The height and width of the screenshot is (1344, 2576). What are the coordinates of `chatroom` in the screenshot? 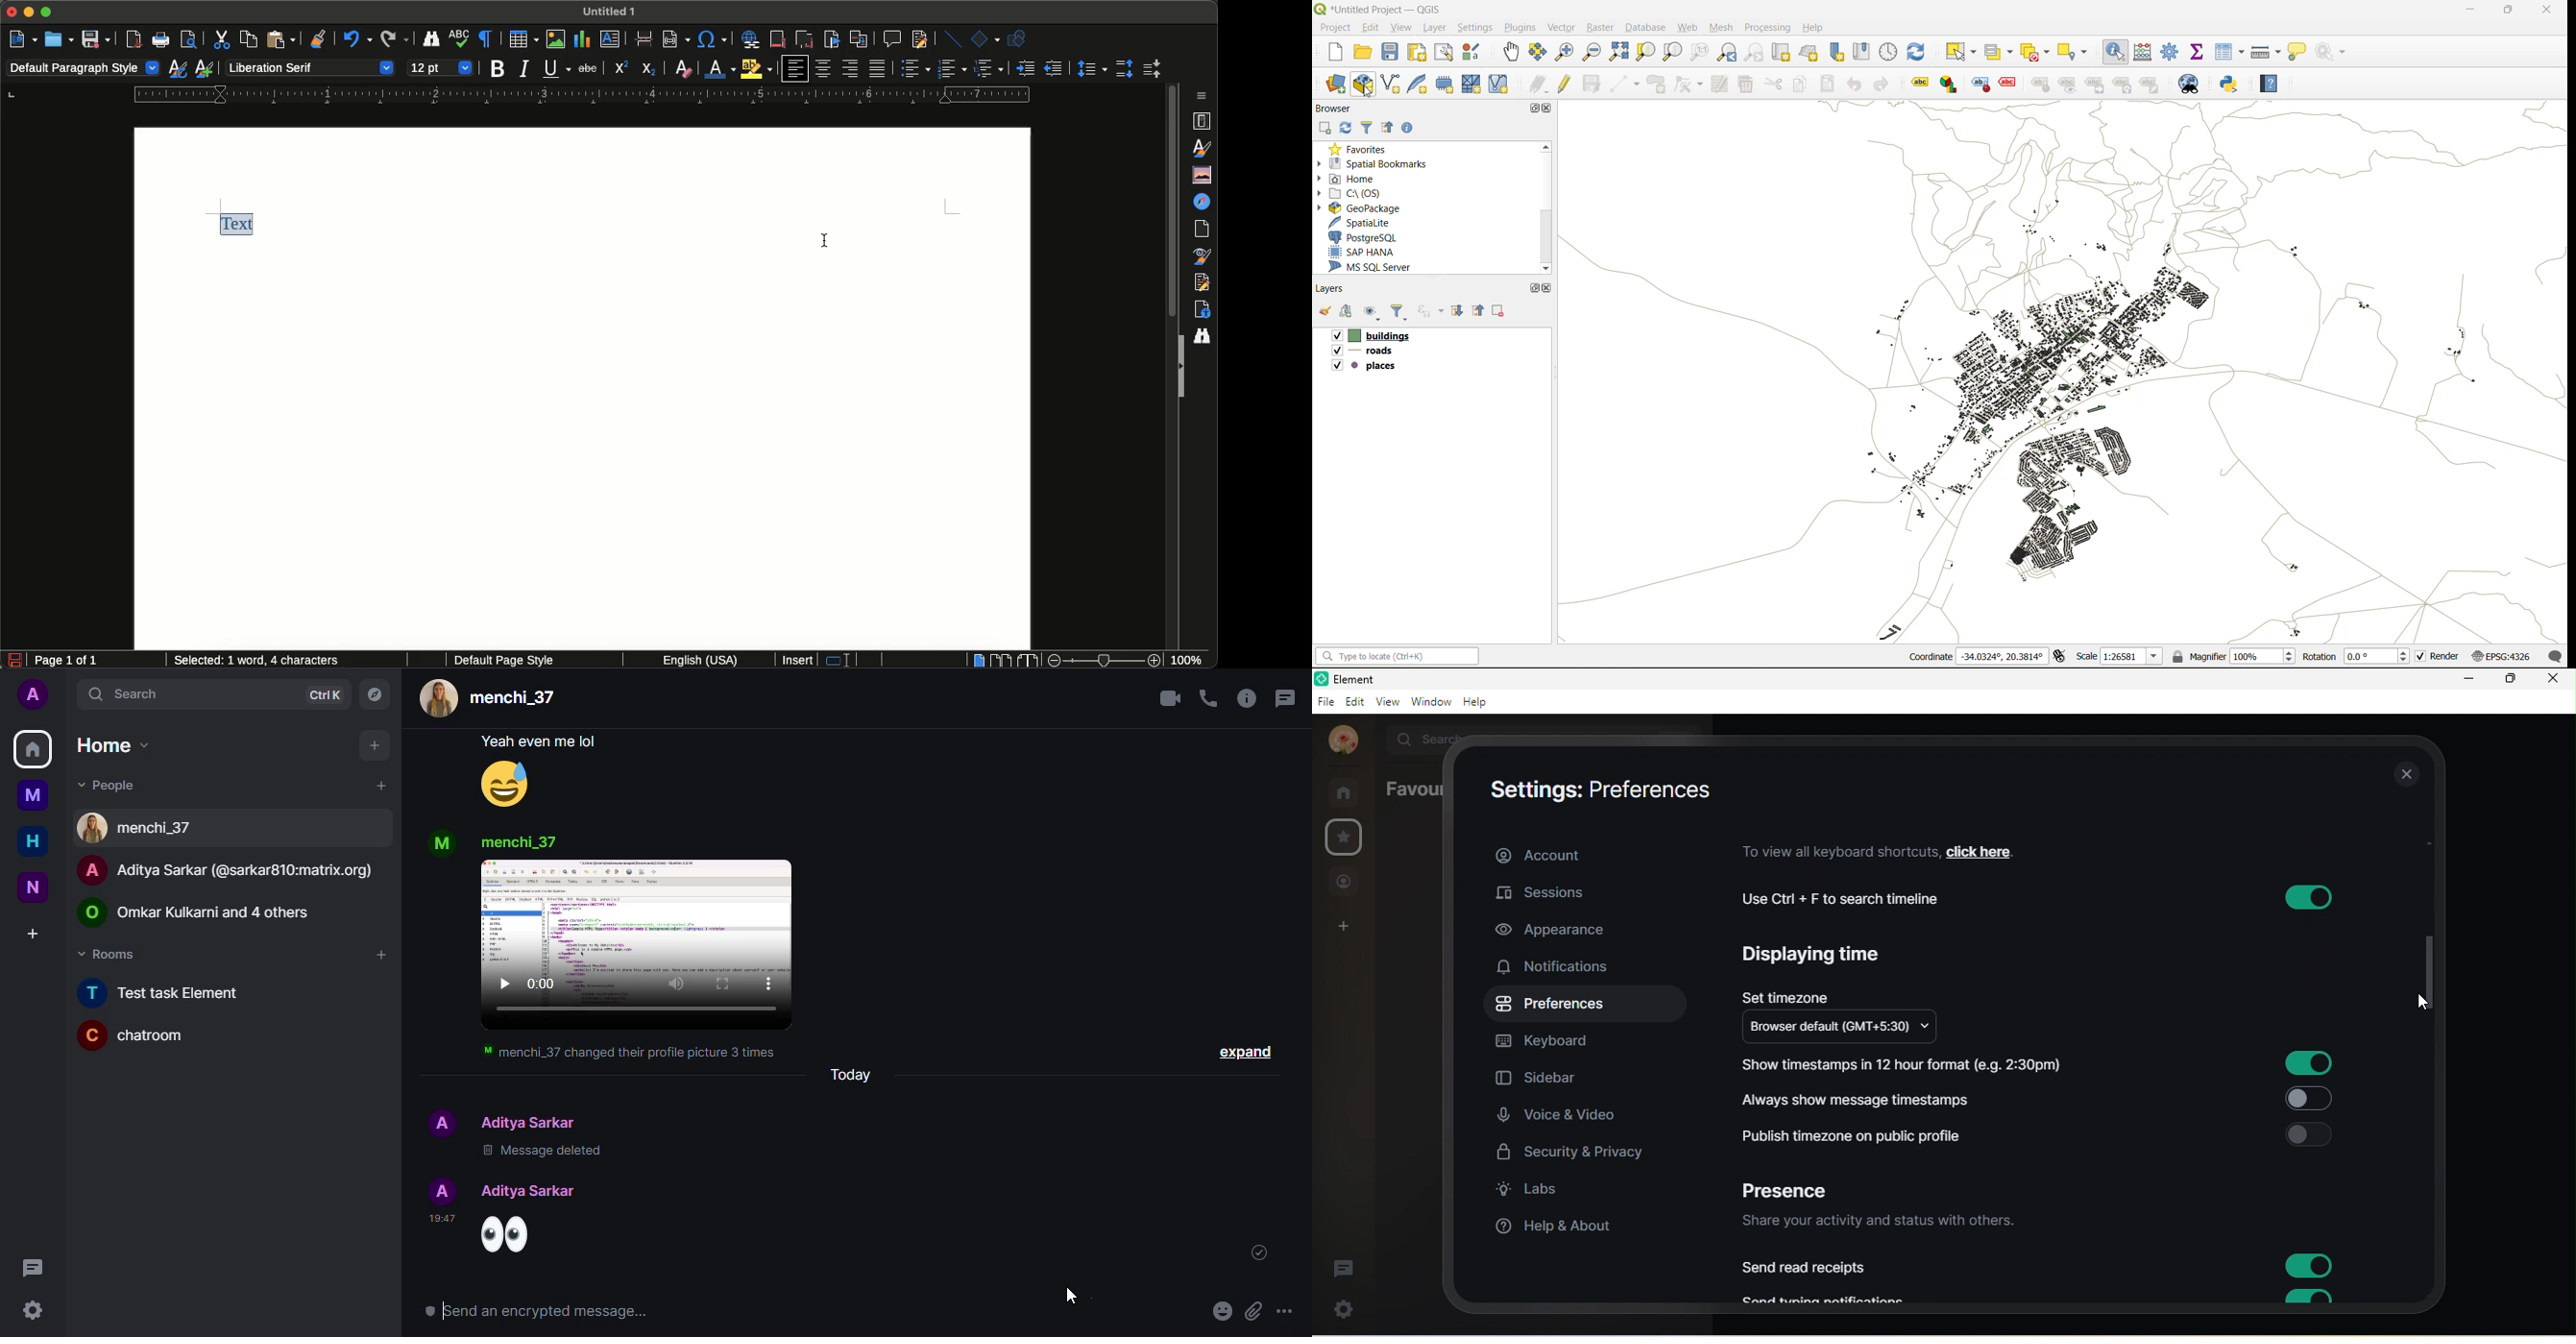 It's located at (136, 1035).